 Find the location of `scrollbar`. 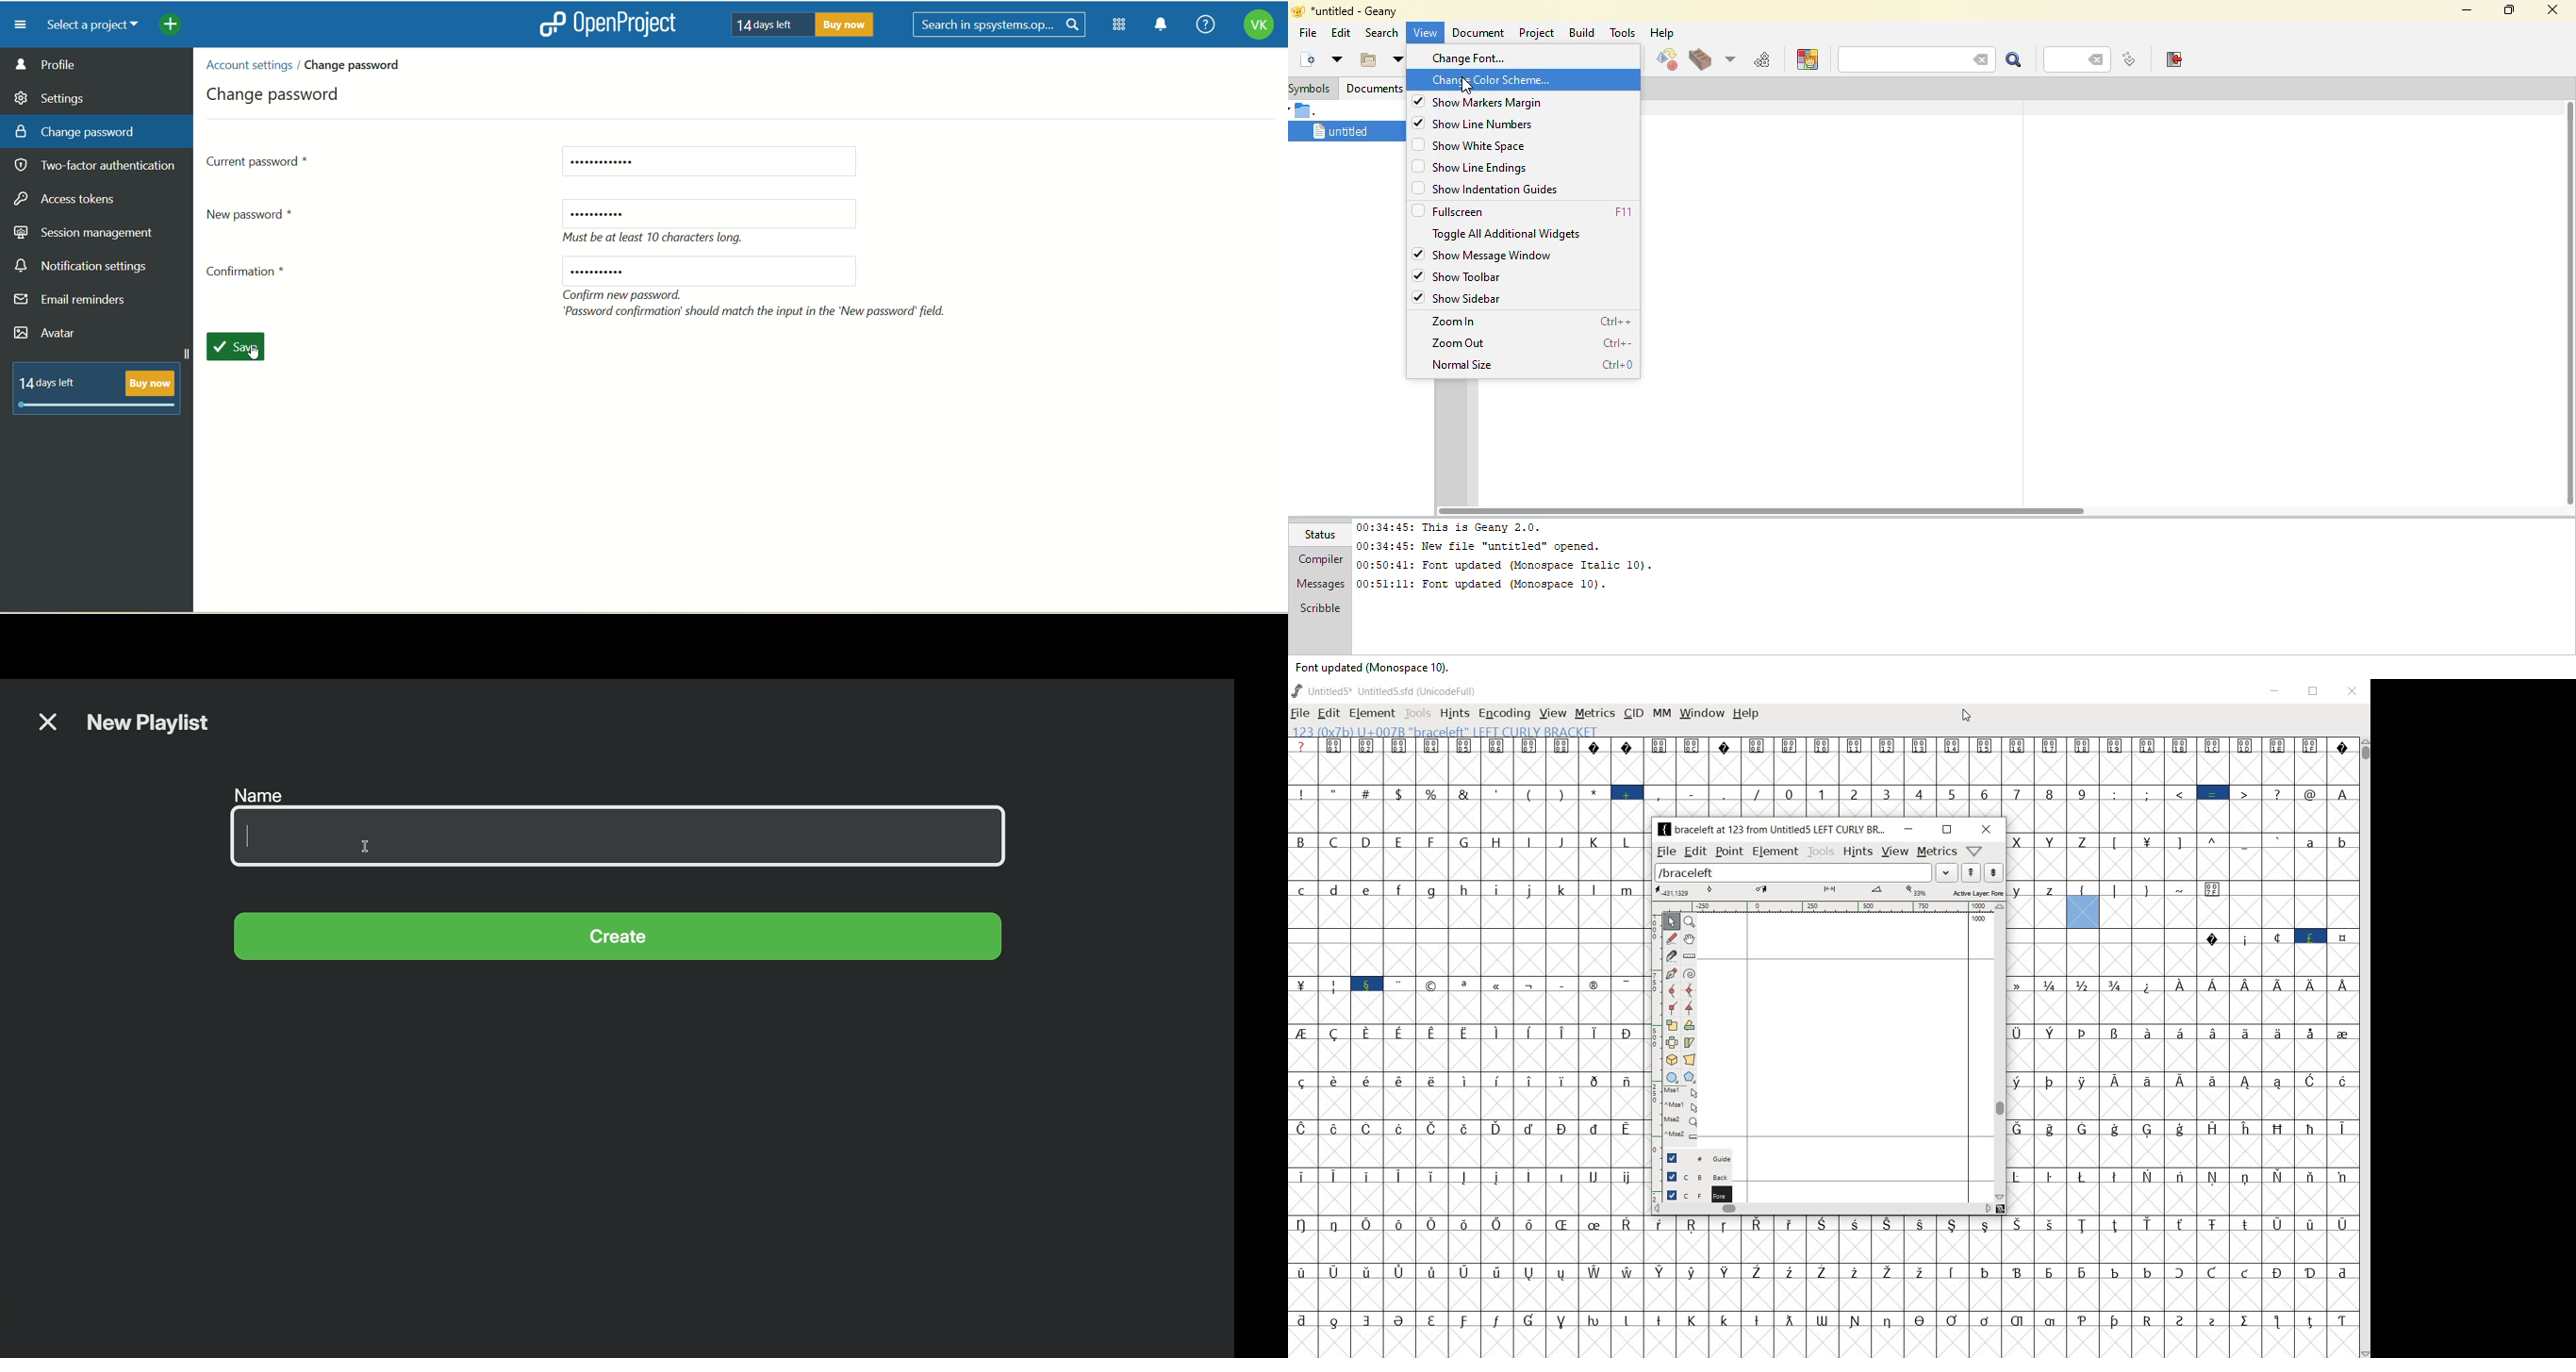

scrollbar is located at coordinates (2364, 1047).